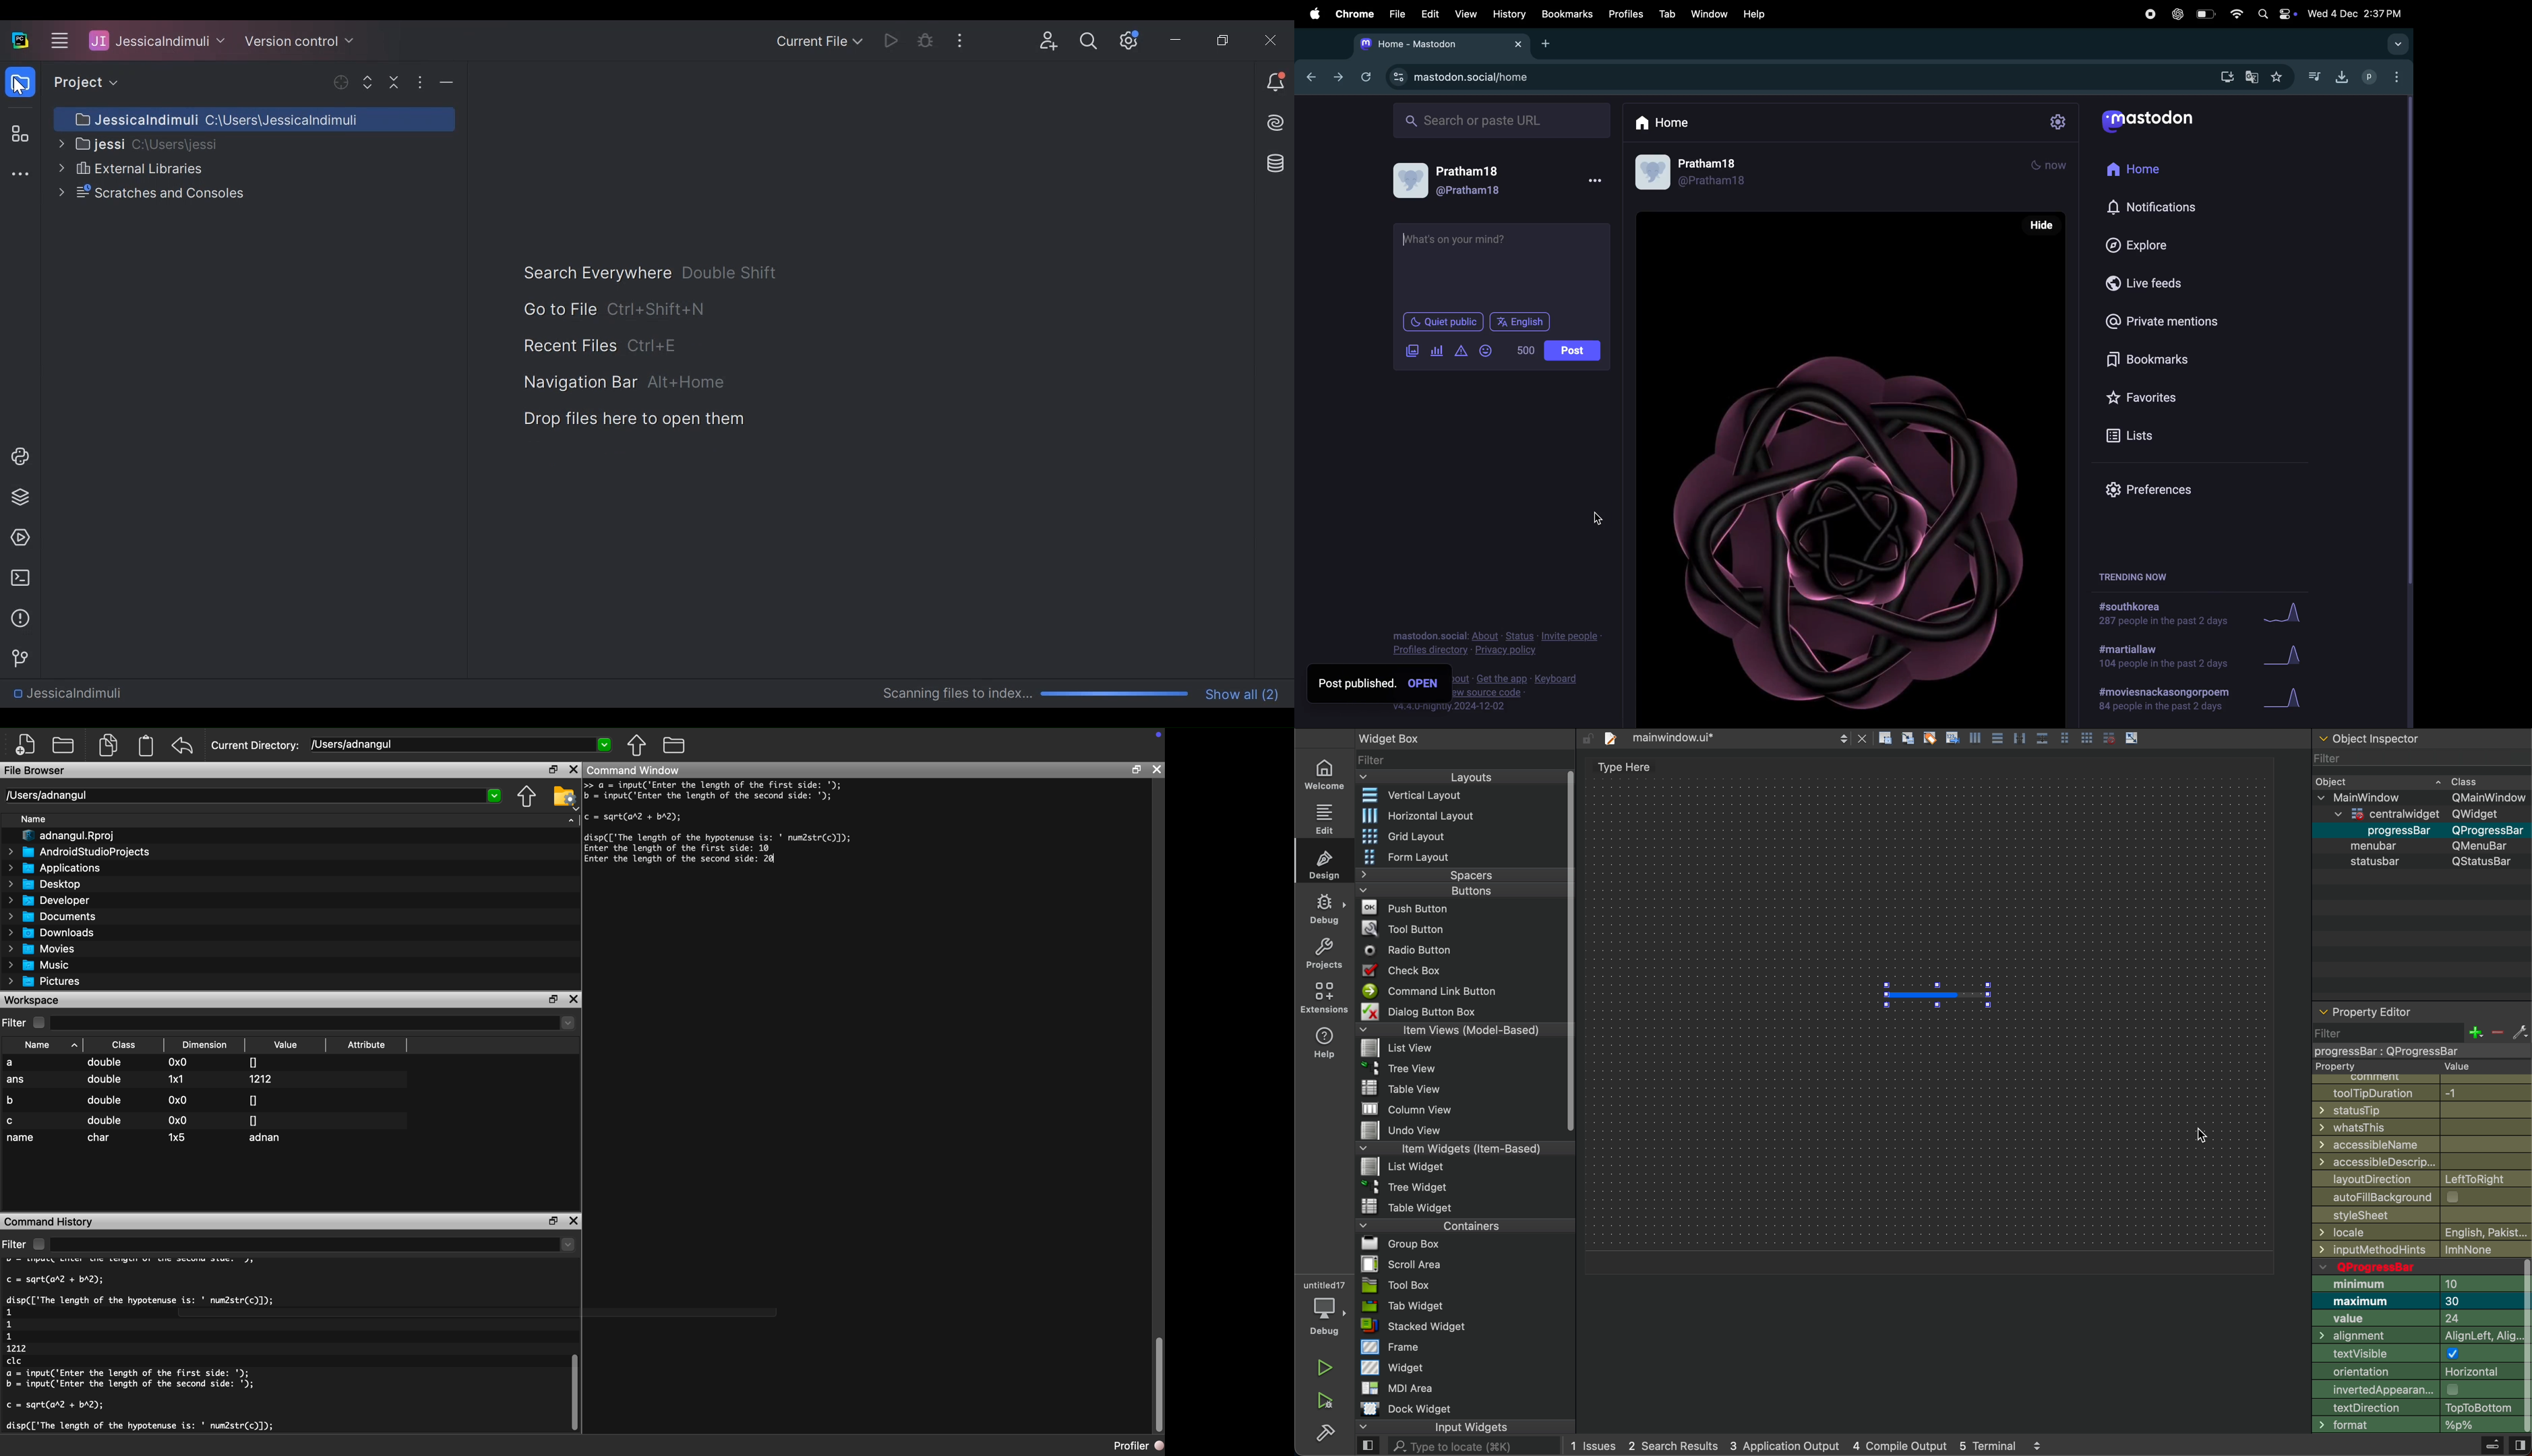  I want to click on Container, so click(1440, 1225).